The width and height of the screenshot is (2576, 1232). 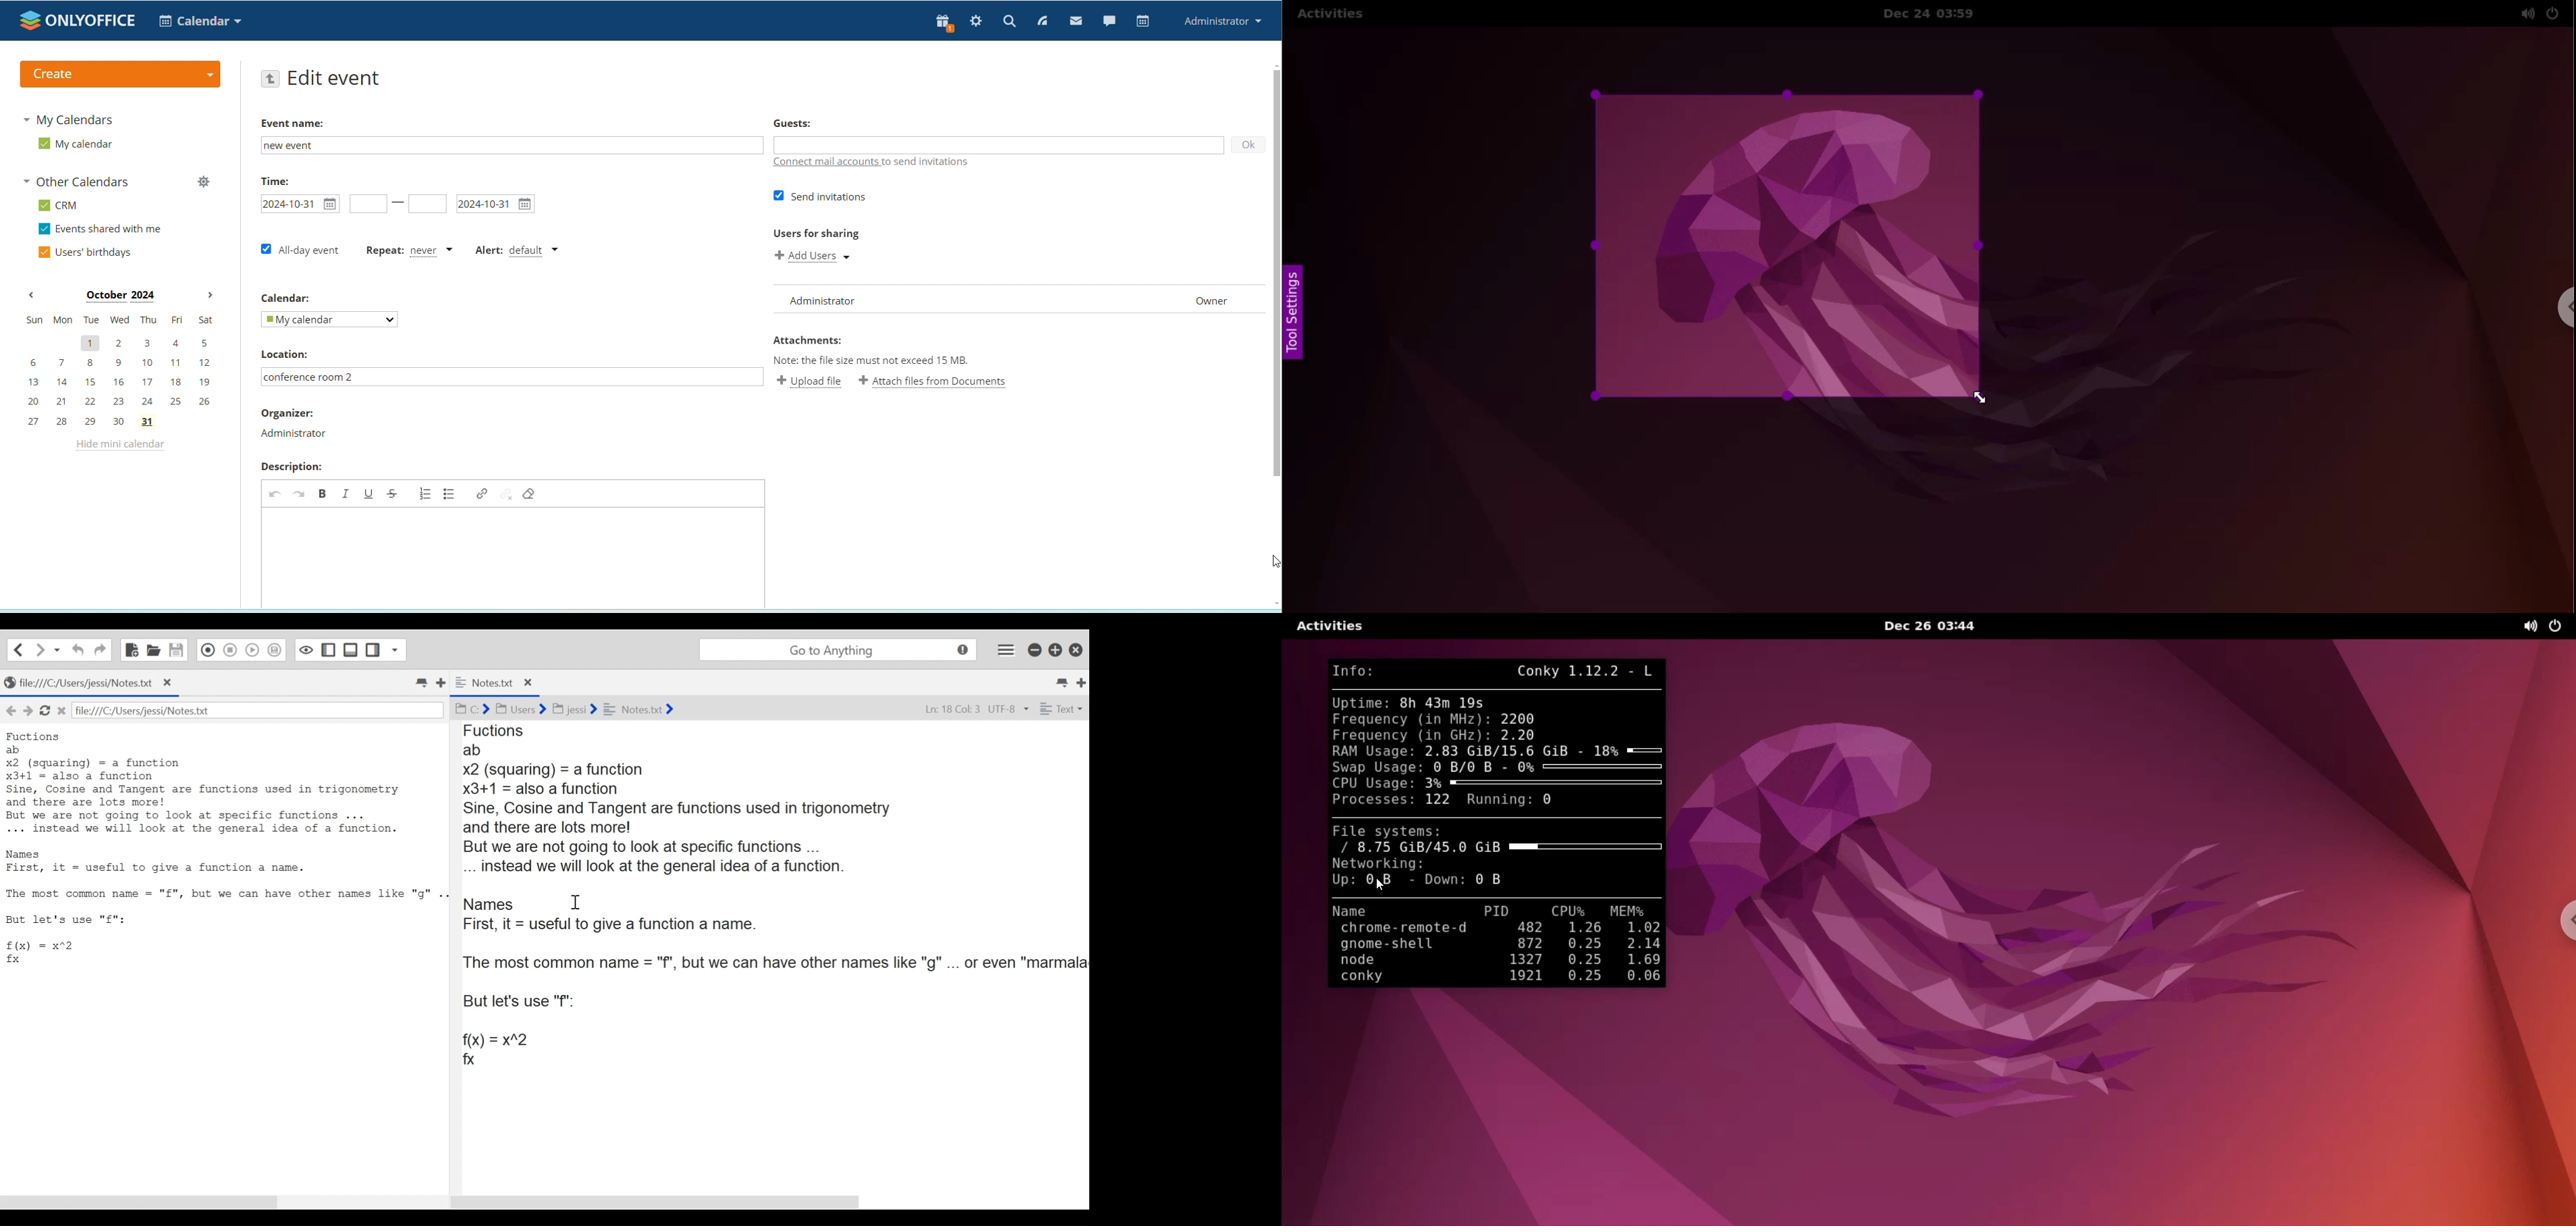 What do you see at coordinates (79, 20) in the screenshot?
I see `logo` at bounding box center [79, 20].